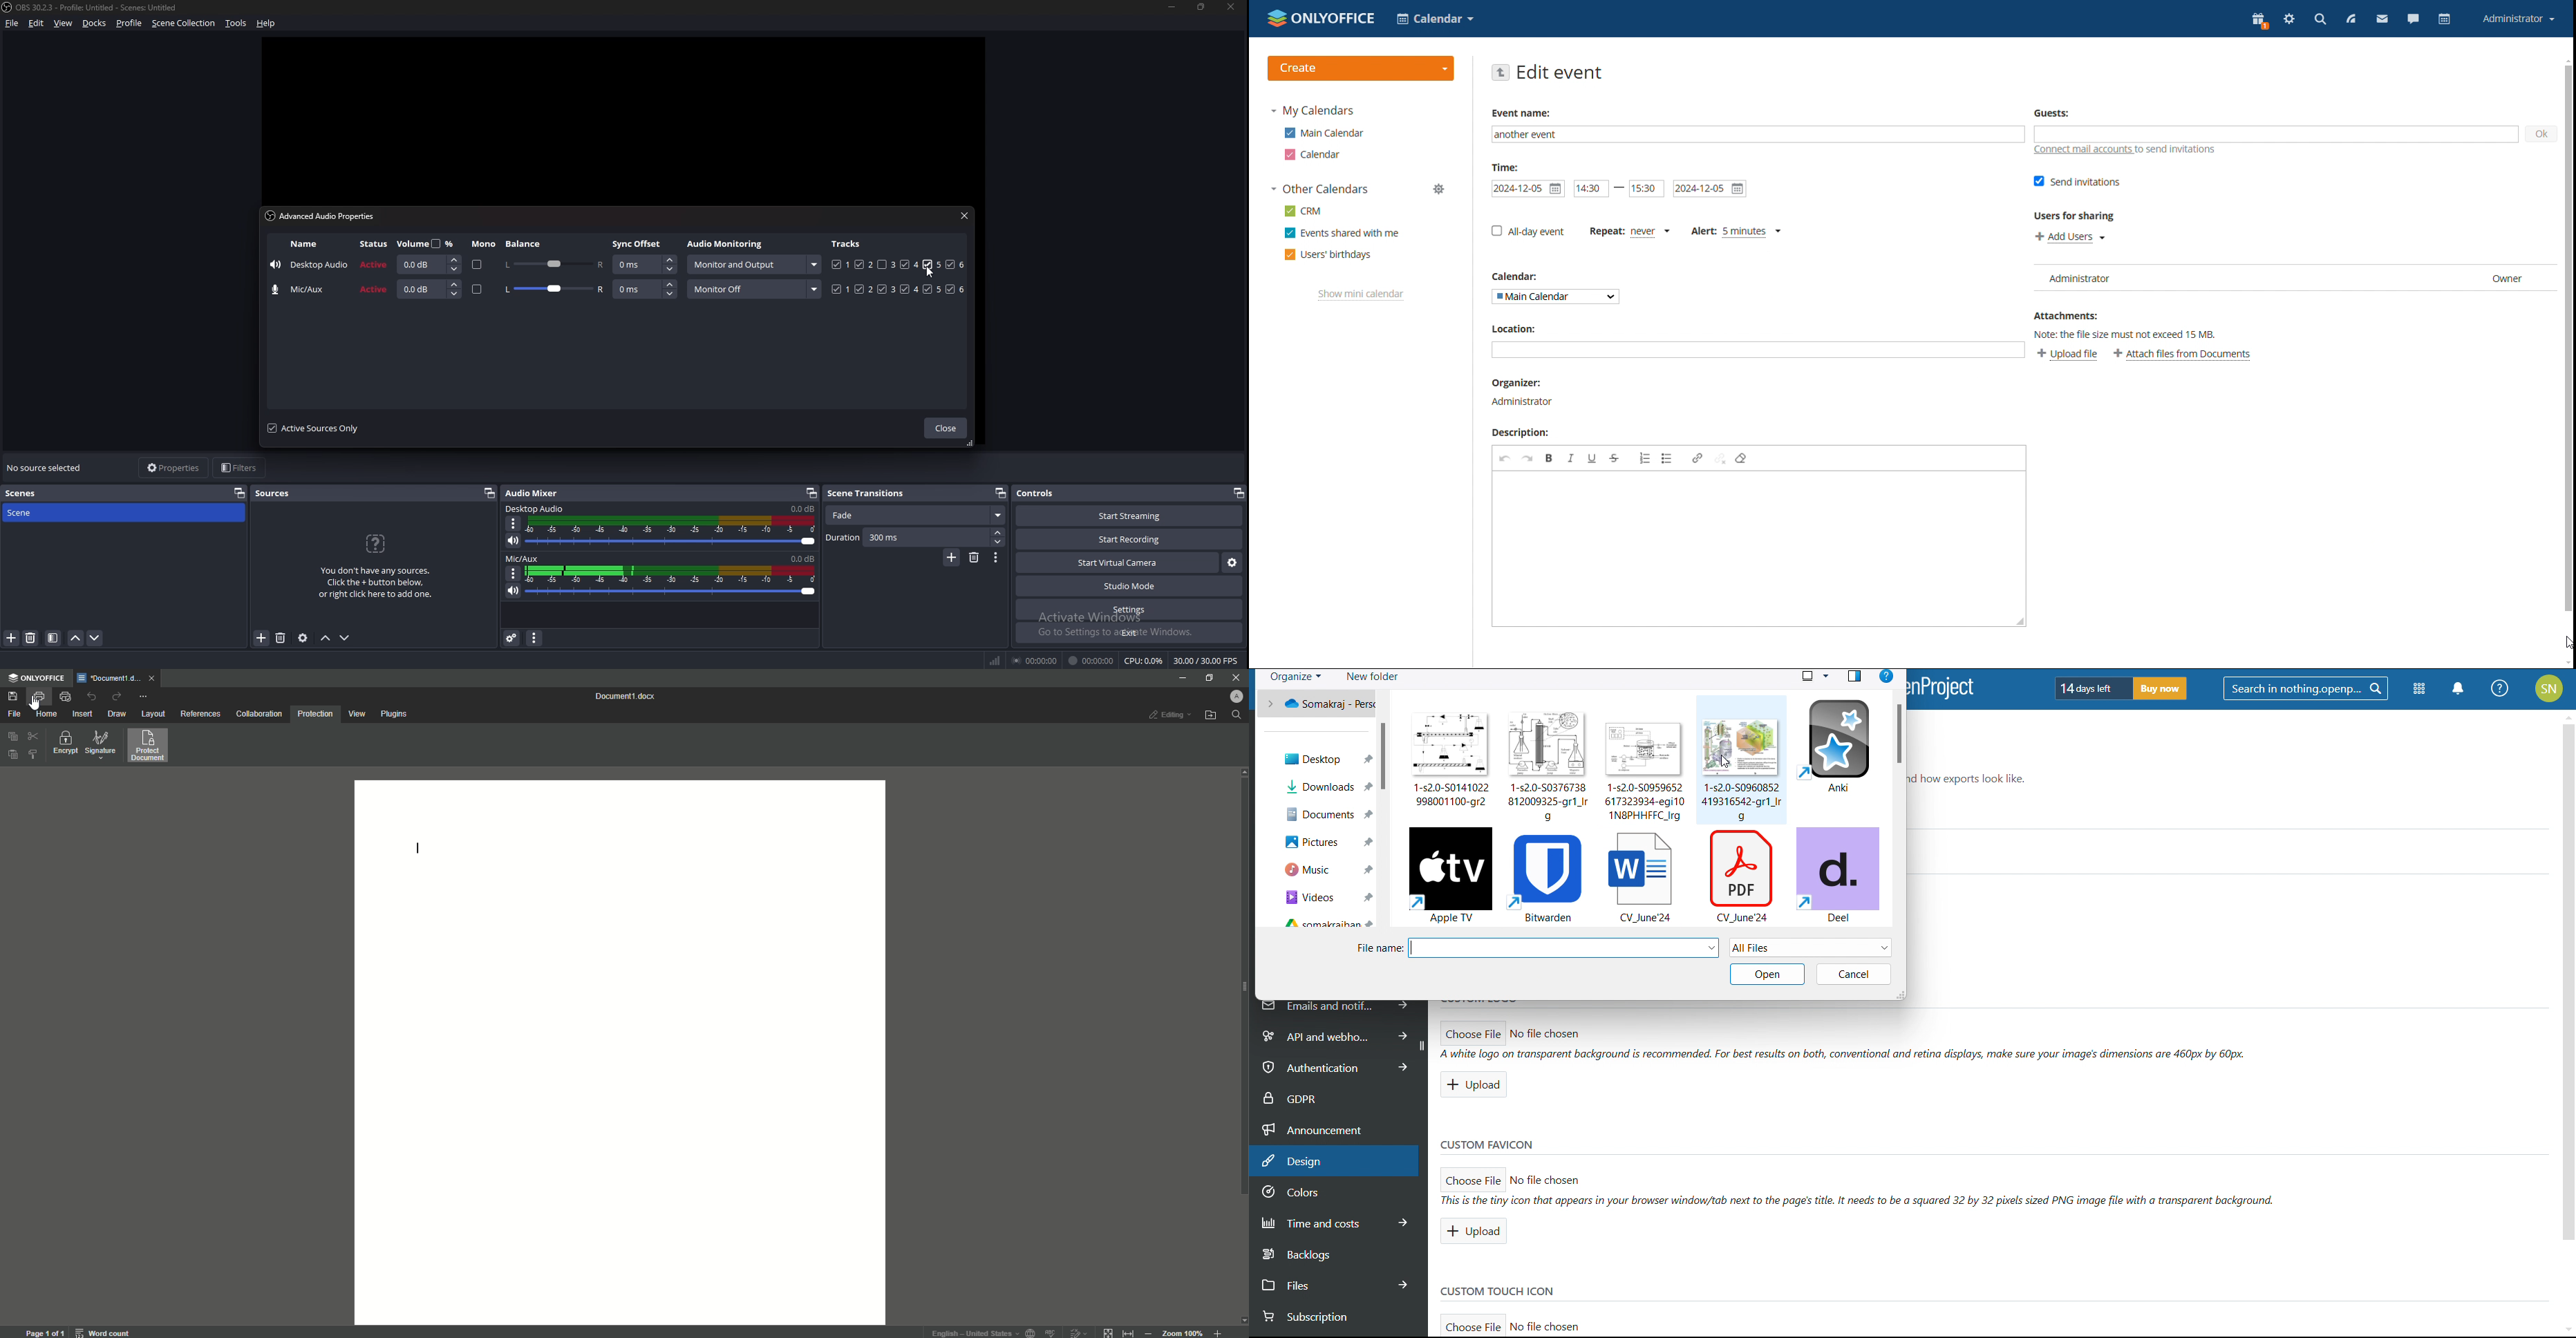 This screenshot has height=1344, width=2576. I want to click on options, so click(514, 573).